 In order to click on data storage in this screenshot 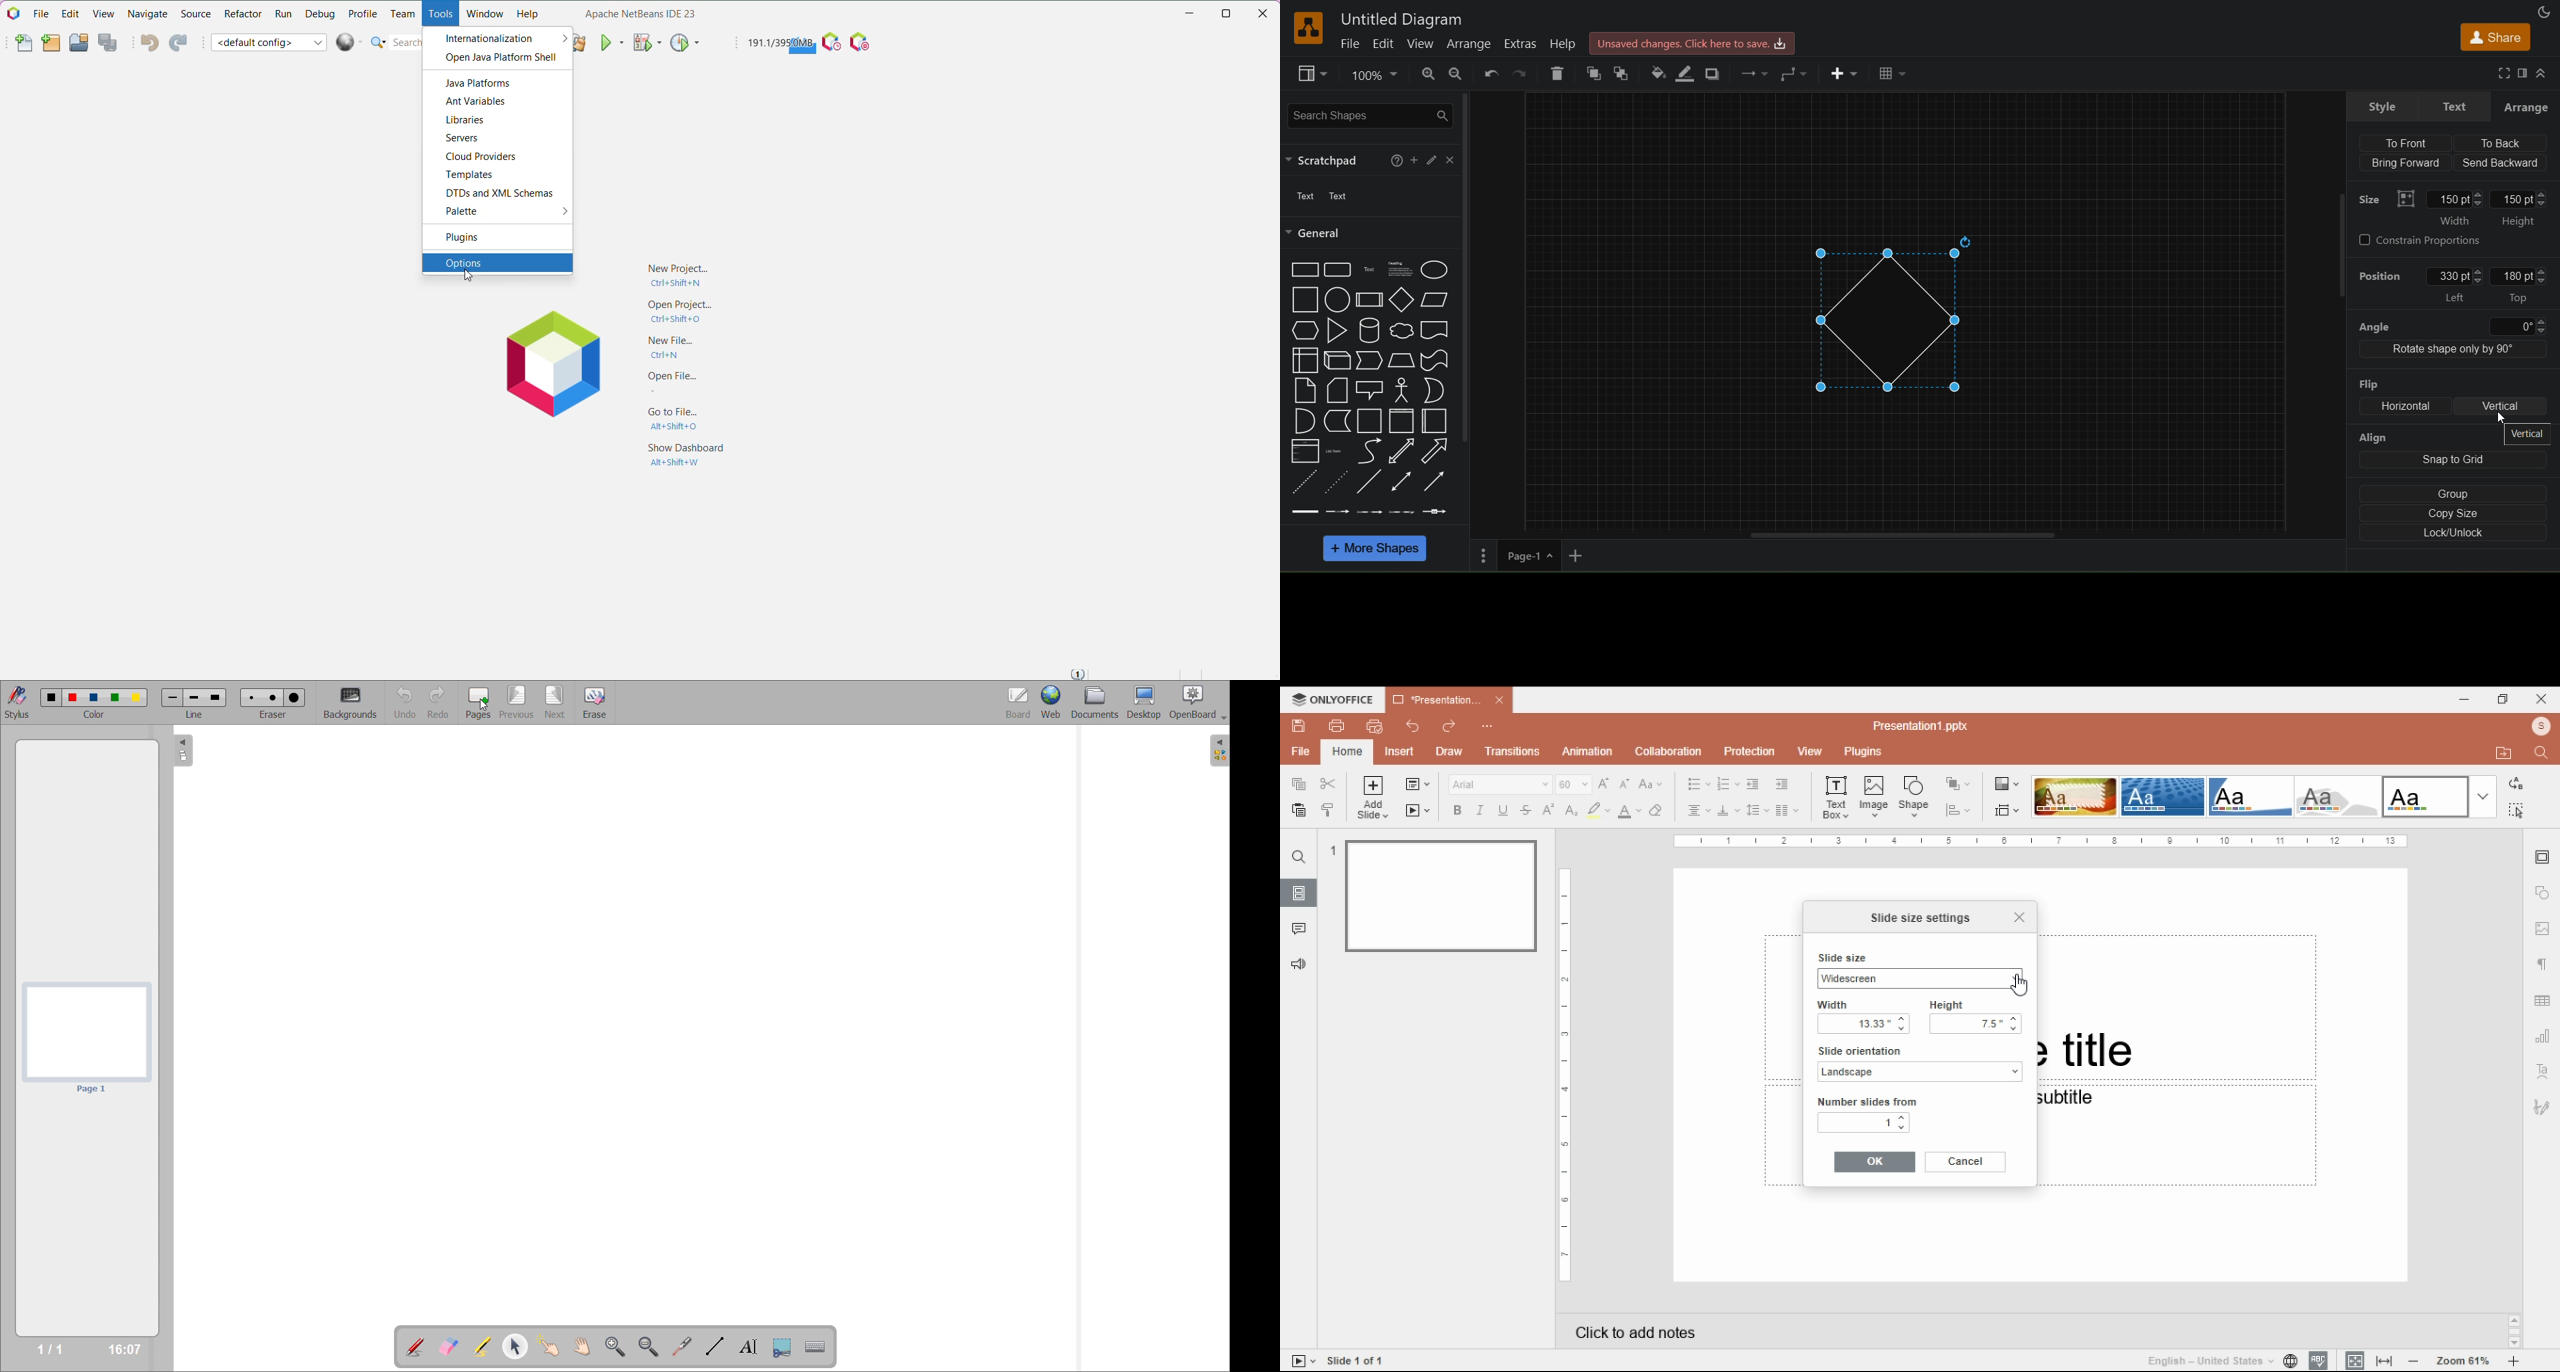, I will do `click(1334, 421)`.